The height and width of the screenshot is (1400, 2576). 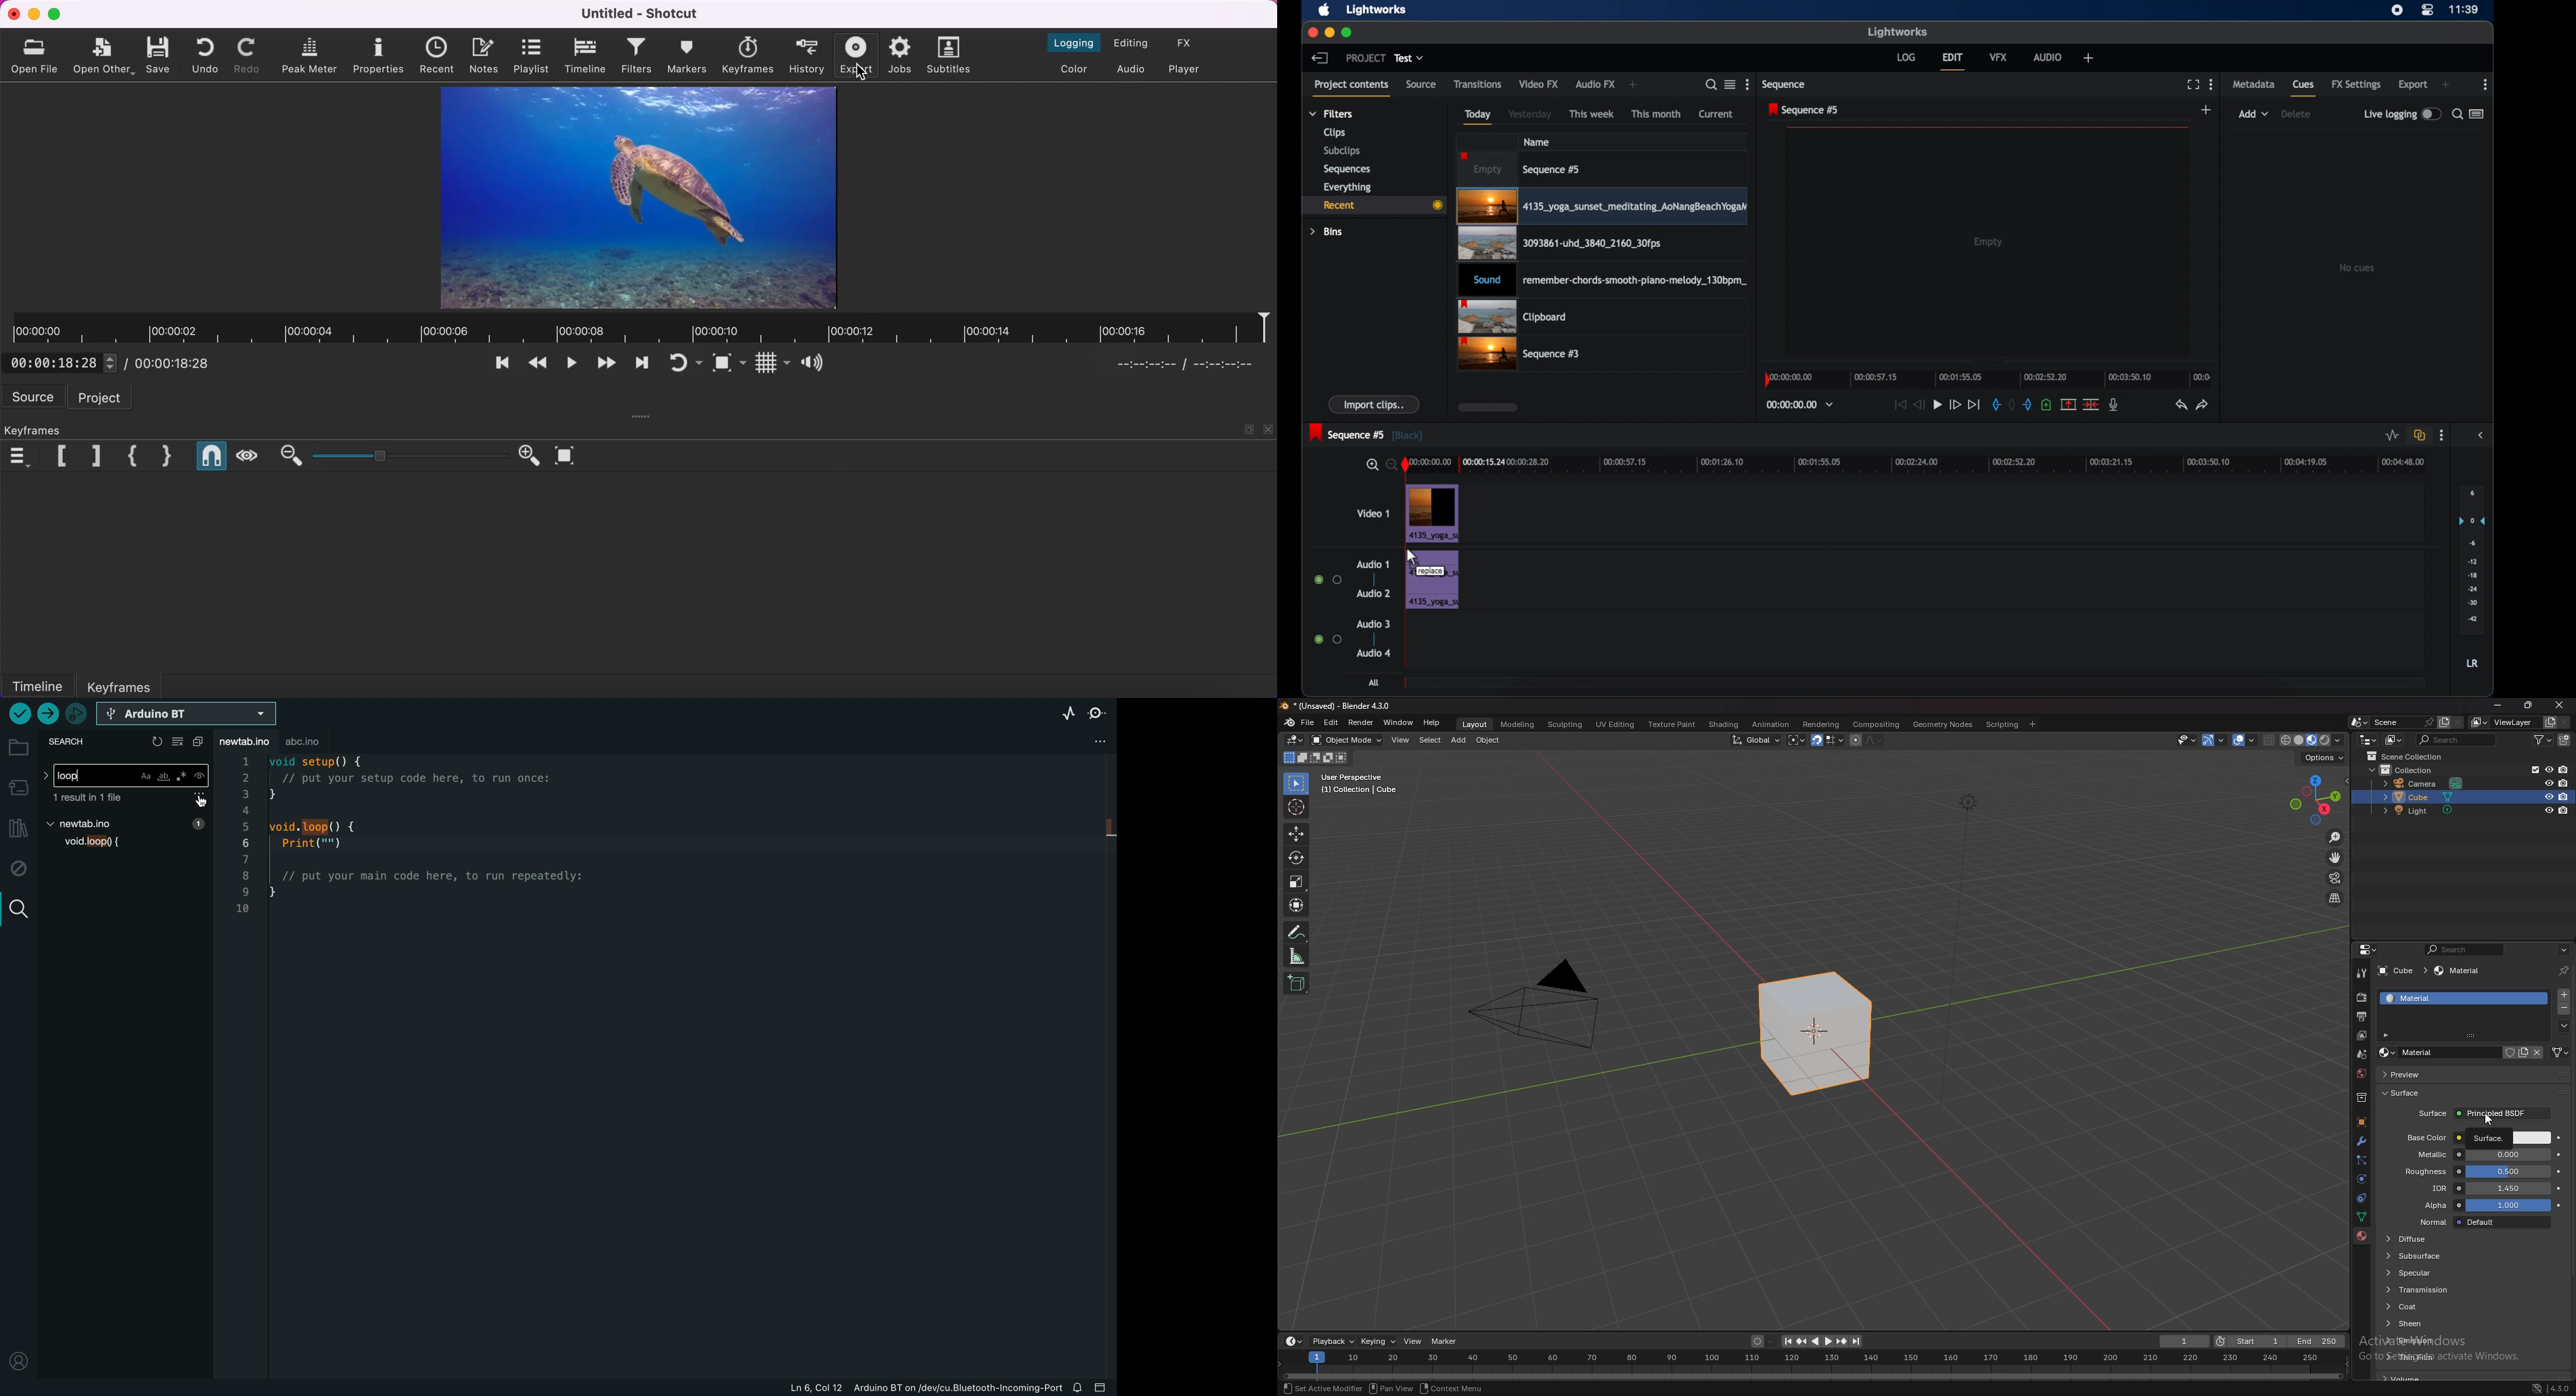 I want to click on six suspensory points, so click(x=643, y=417).